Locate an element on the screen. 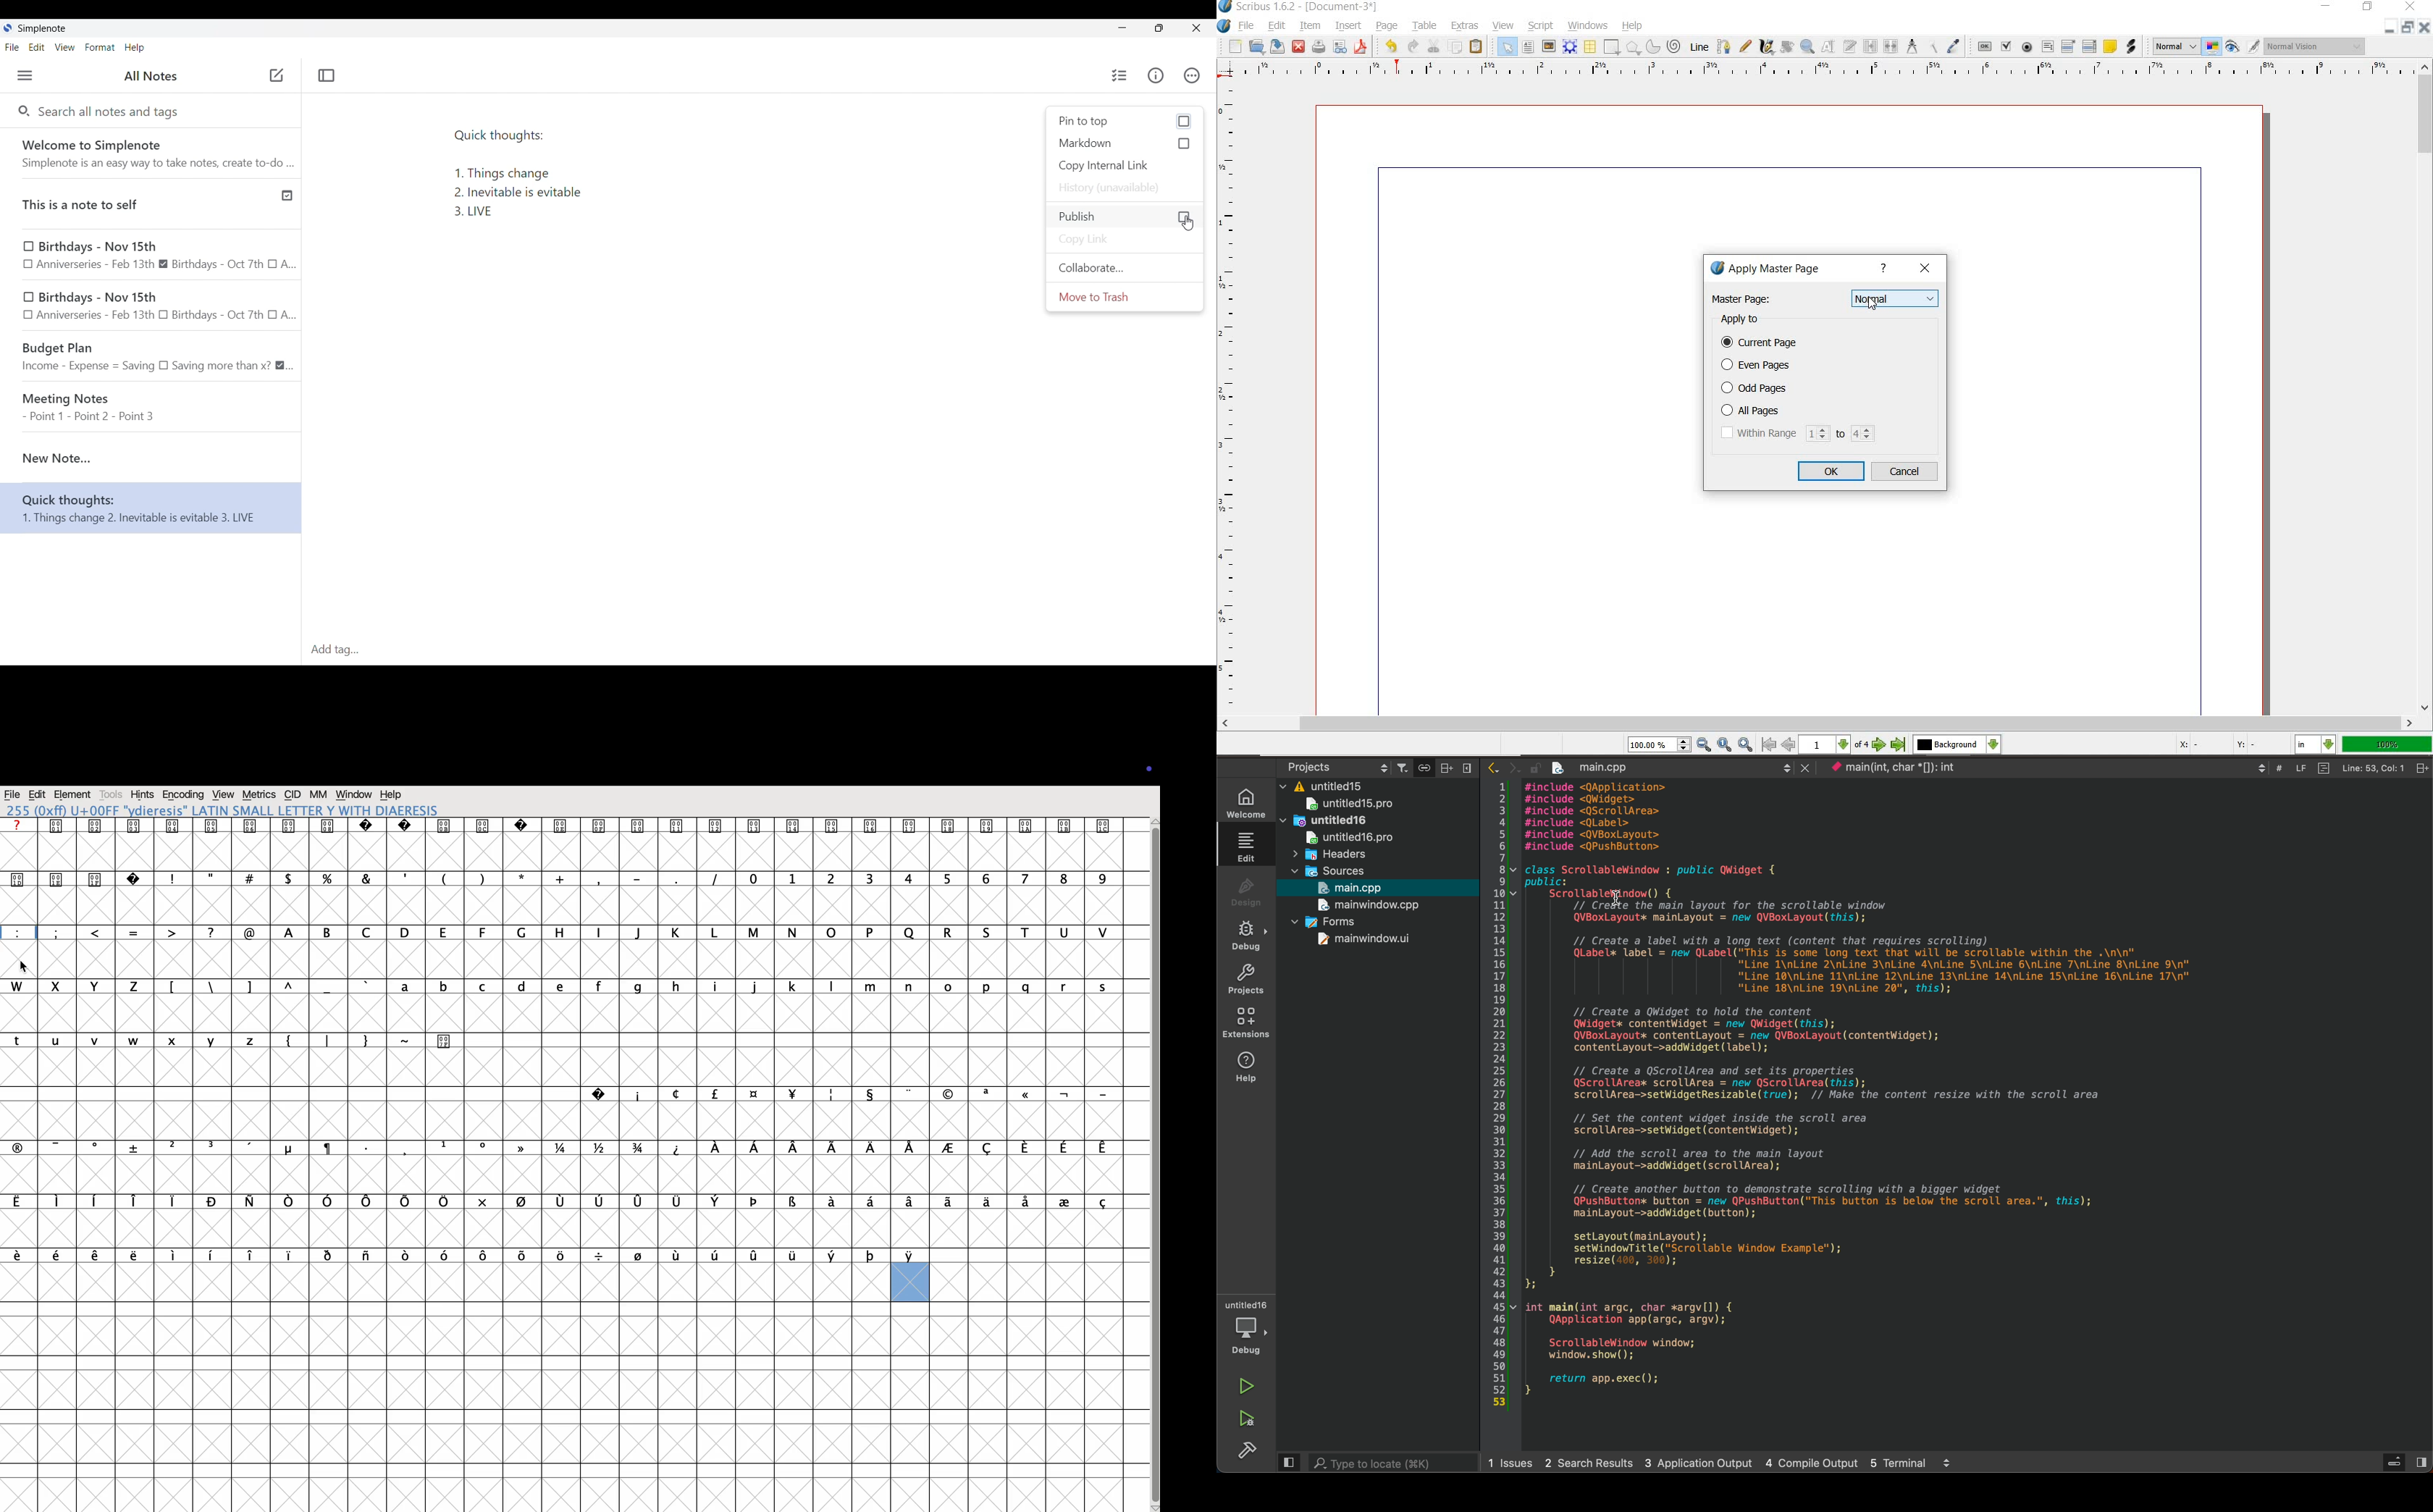 This screenshot has height=1512, width=2436. paste is located at coordinates (1476, 46).